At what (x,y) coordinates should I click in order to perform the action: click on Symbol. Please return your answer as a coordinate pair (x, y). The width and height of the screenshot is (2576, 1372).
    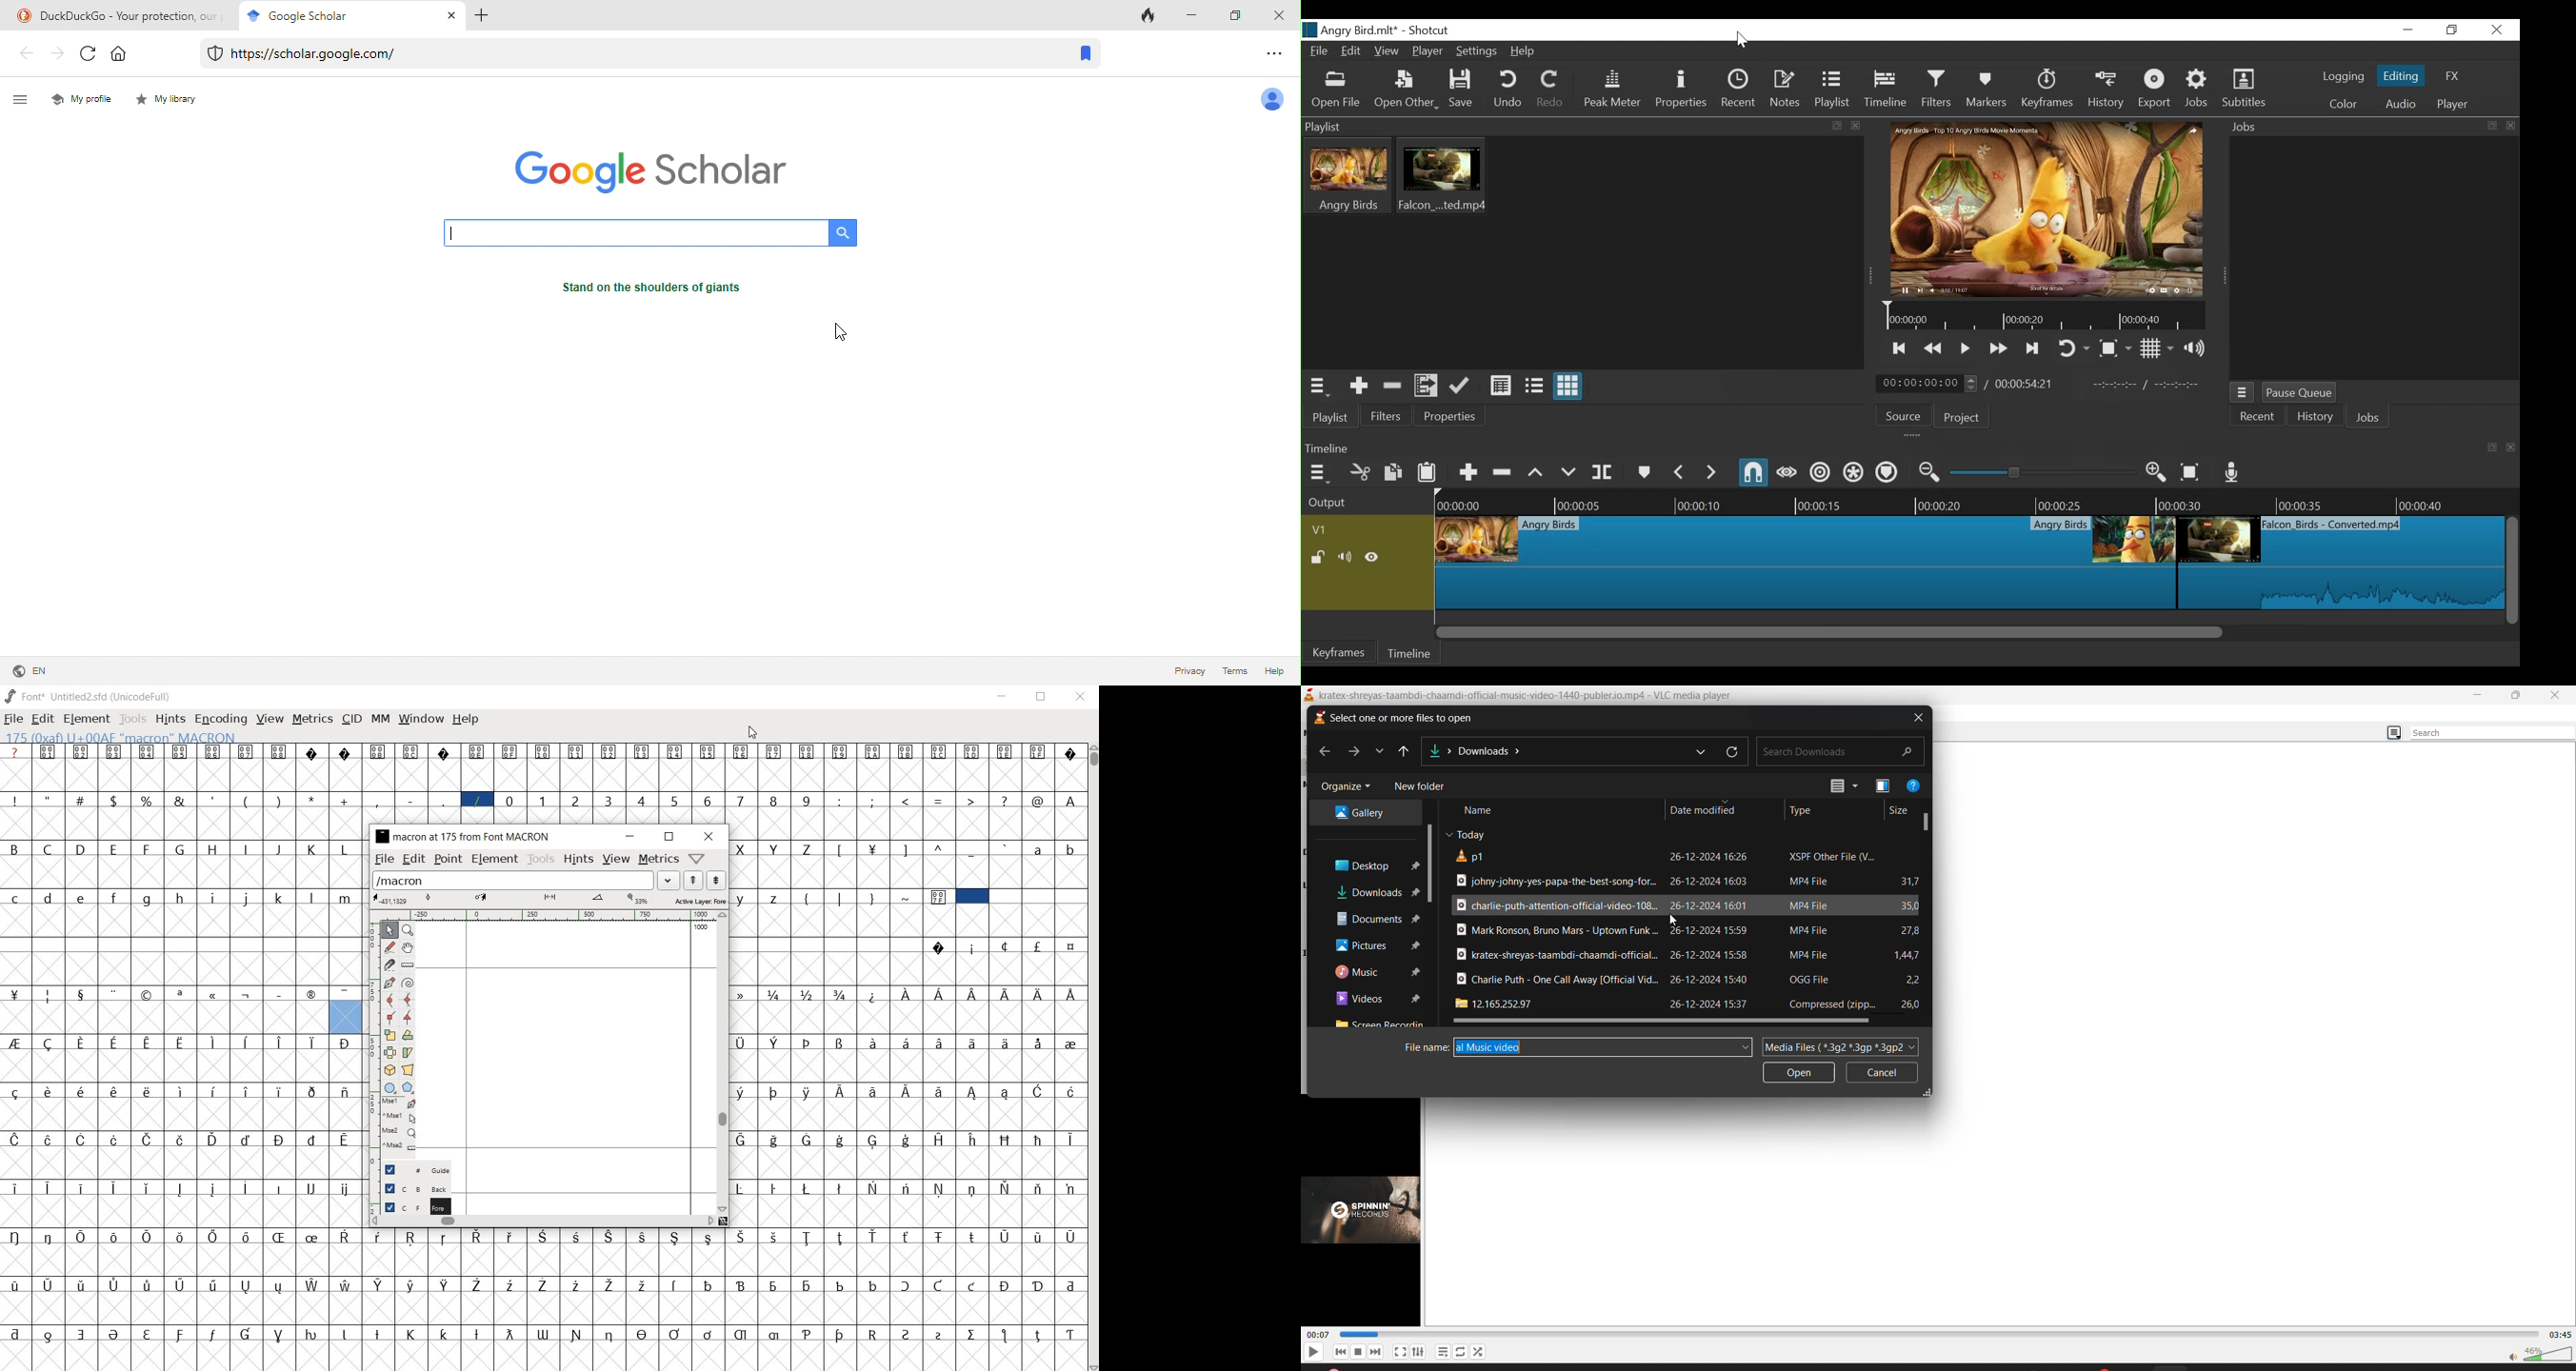
    Looking at the image, I should click on (1006, 1285).